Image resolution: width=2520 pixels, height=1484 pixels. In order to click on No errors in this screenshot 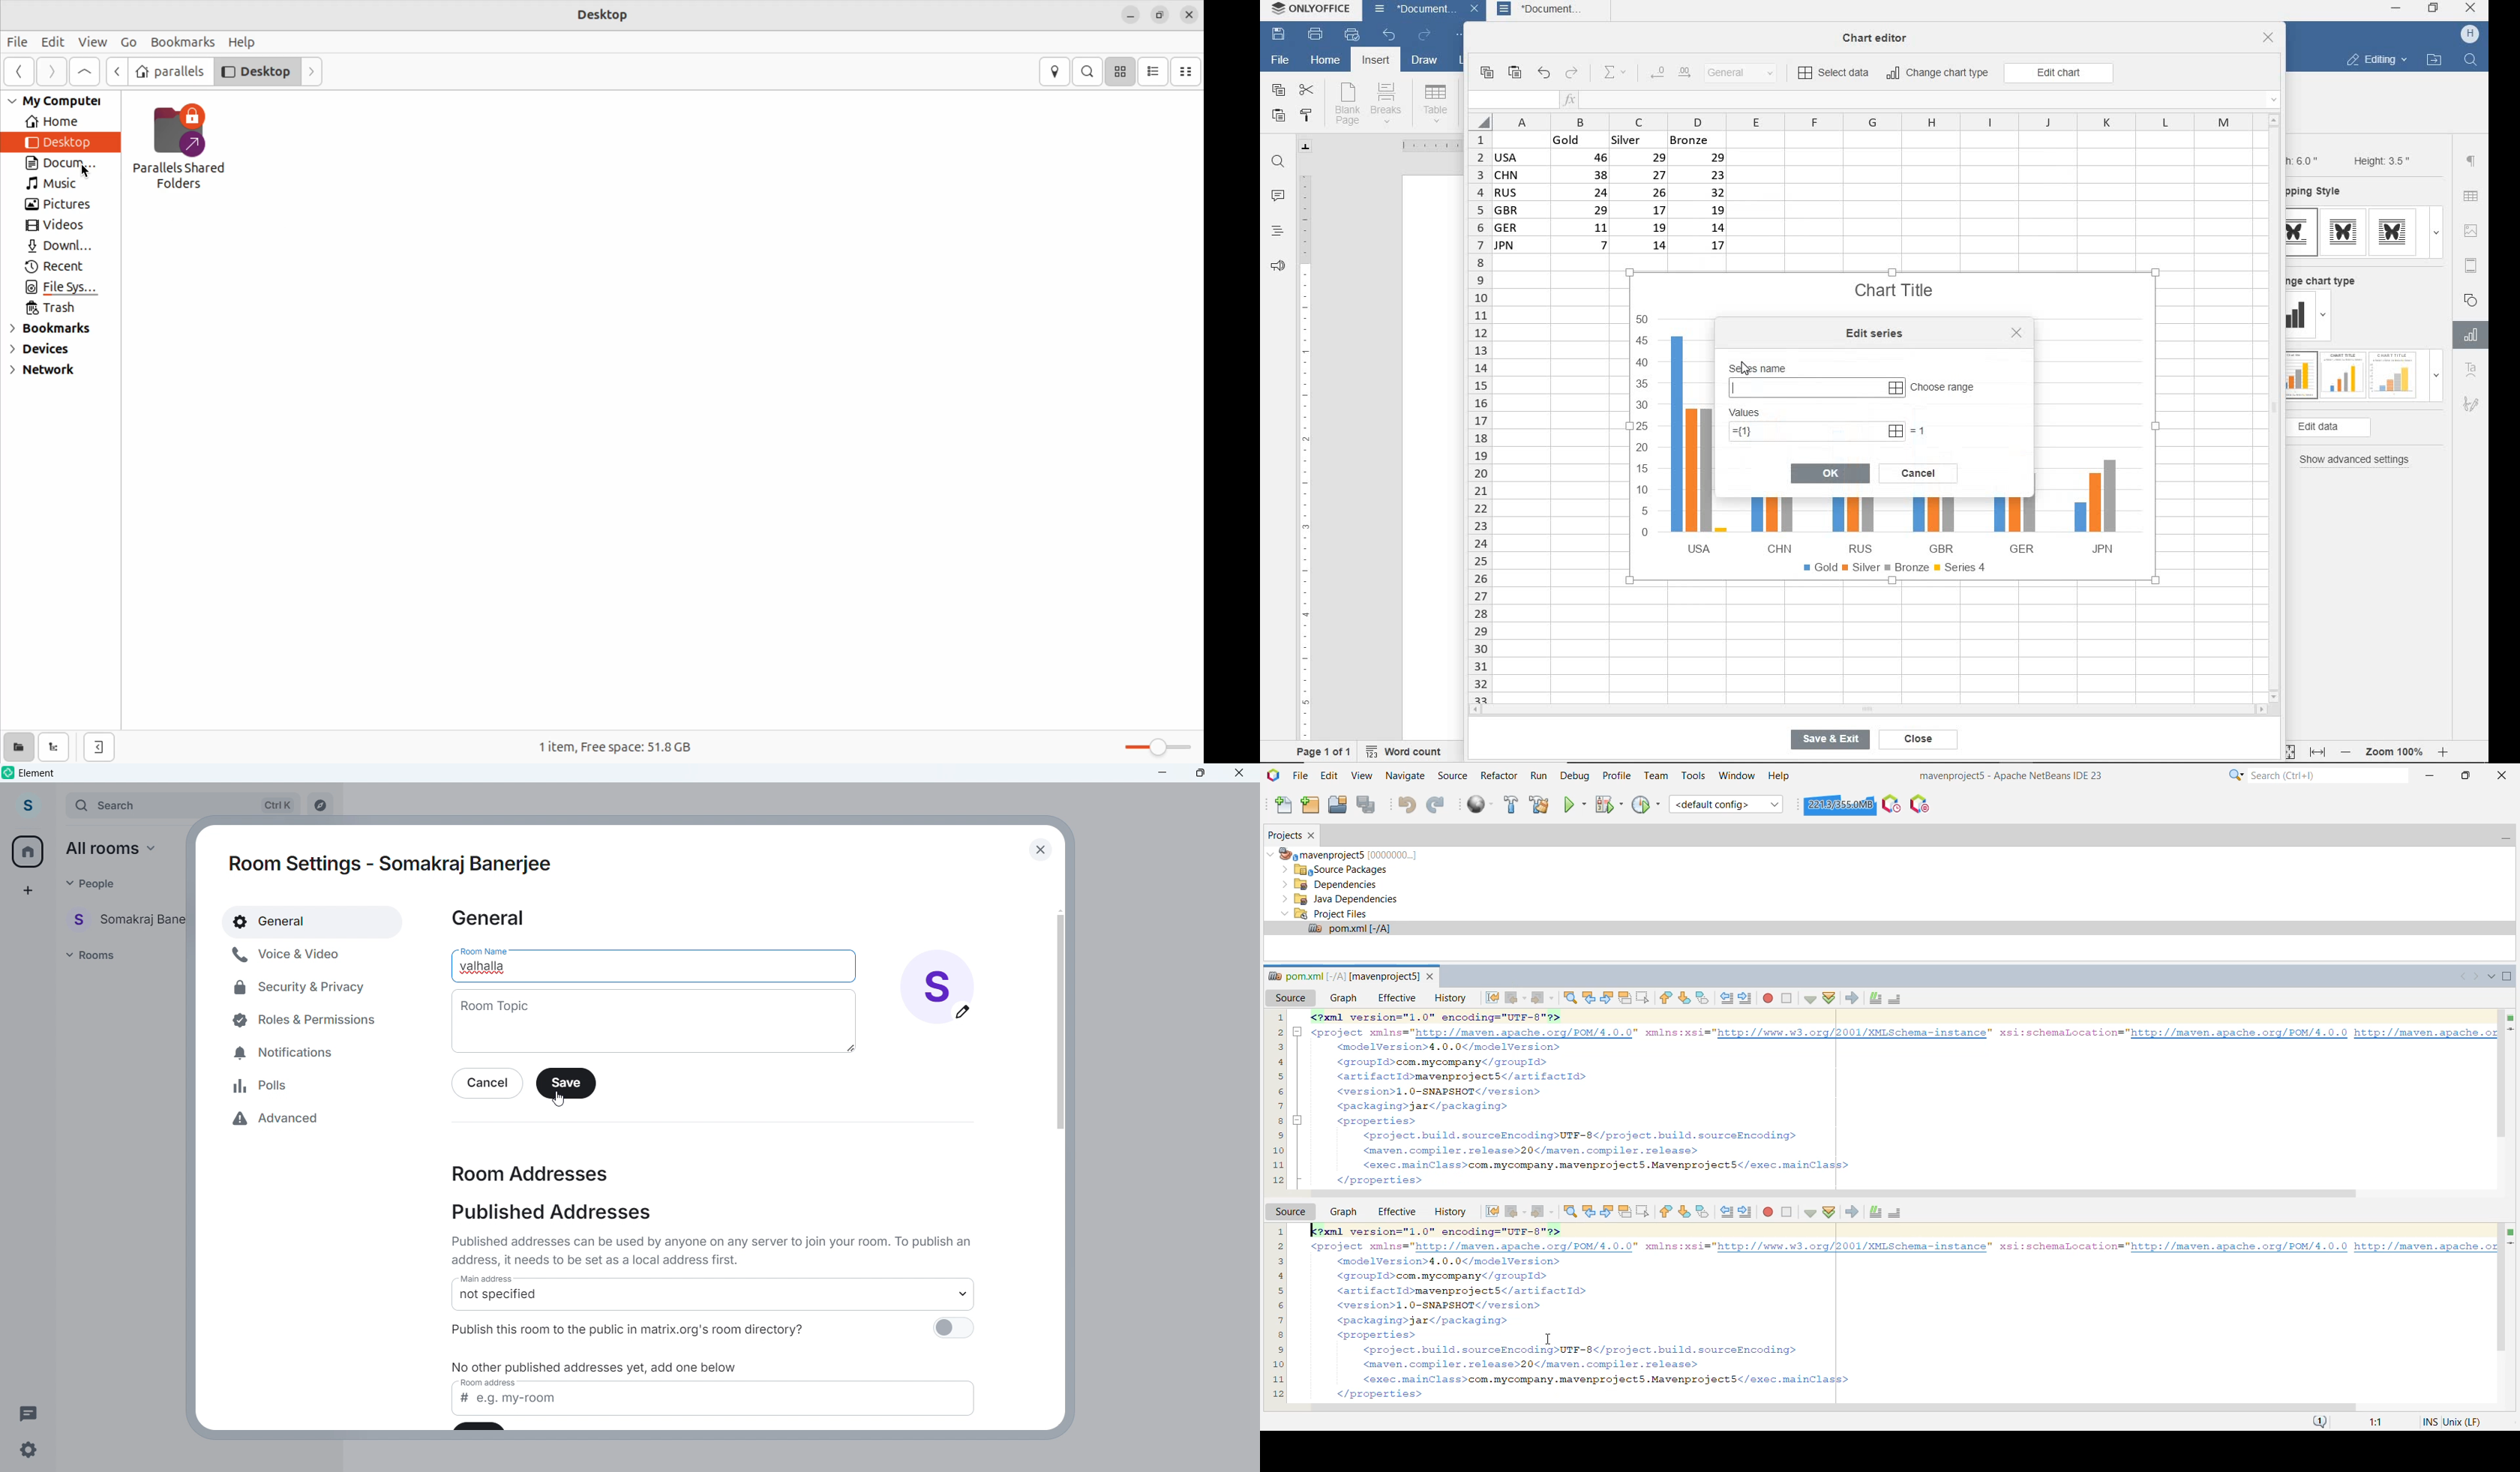, I will do `click(2508, 1231)`.